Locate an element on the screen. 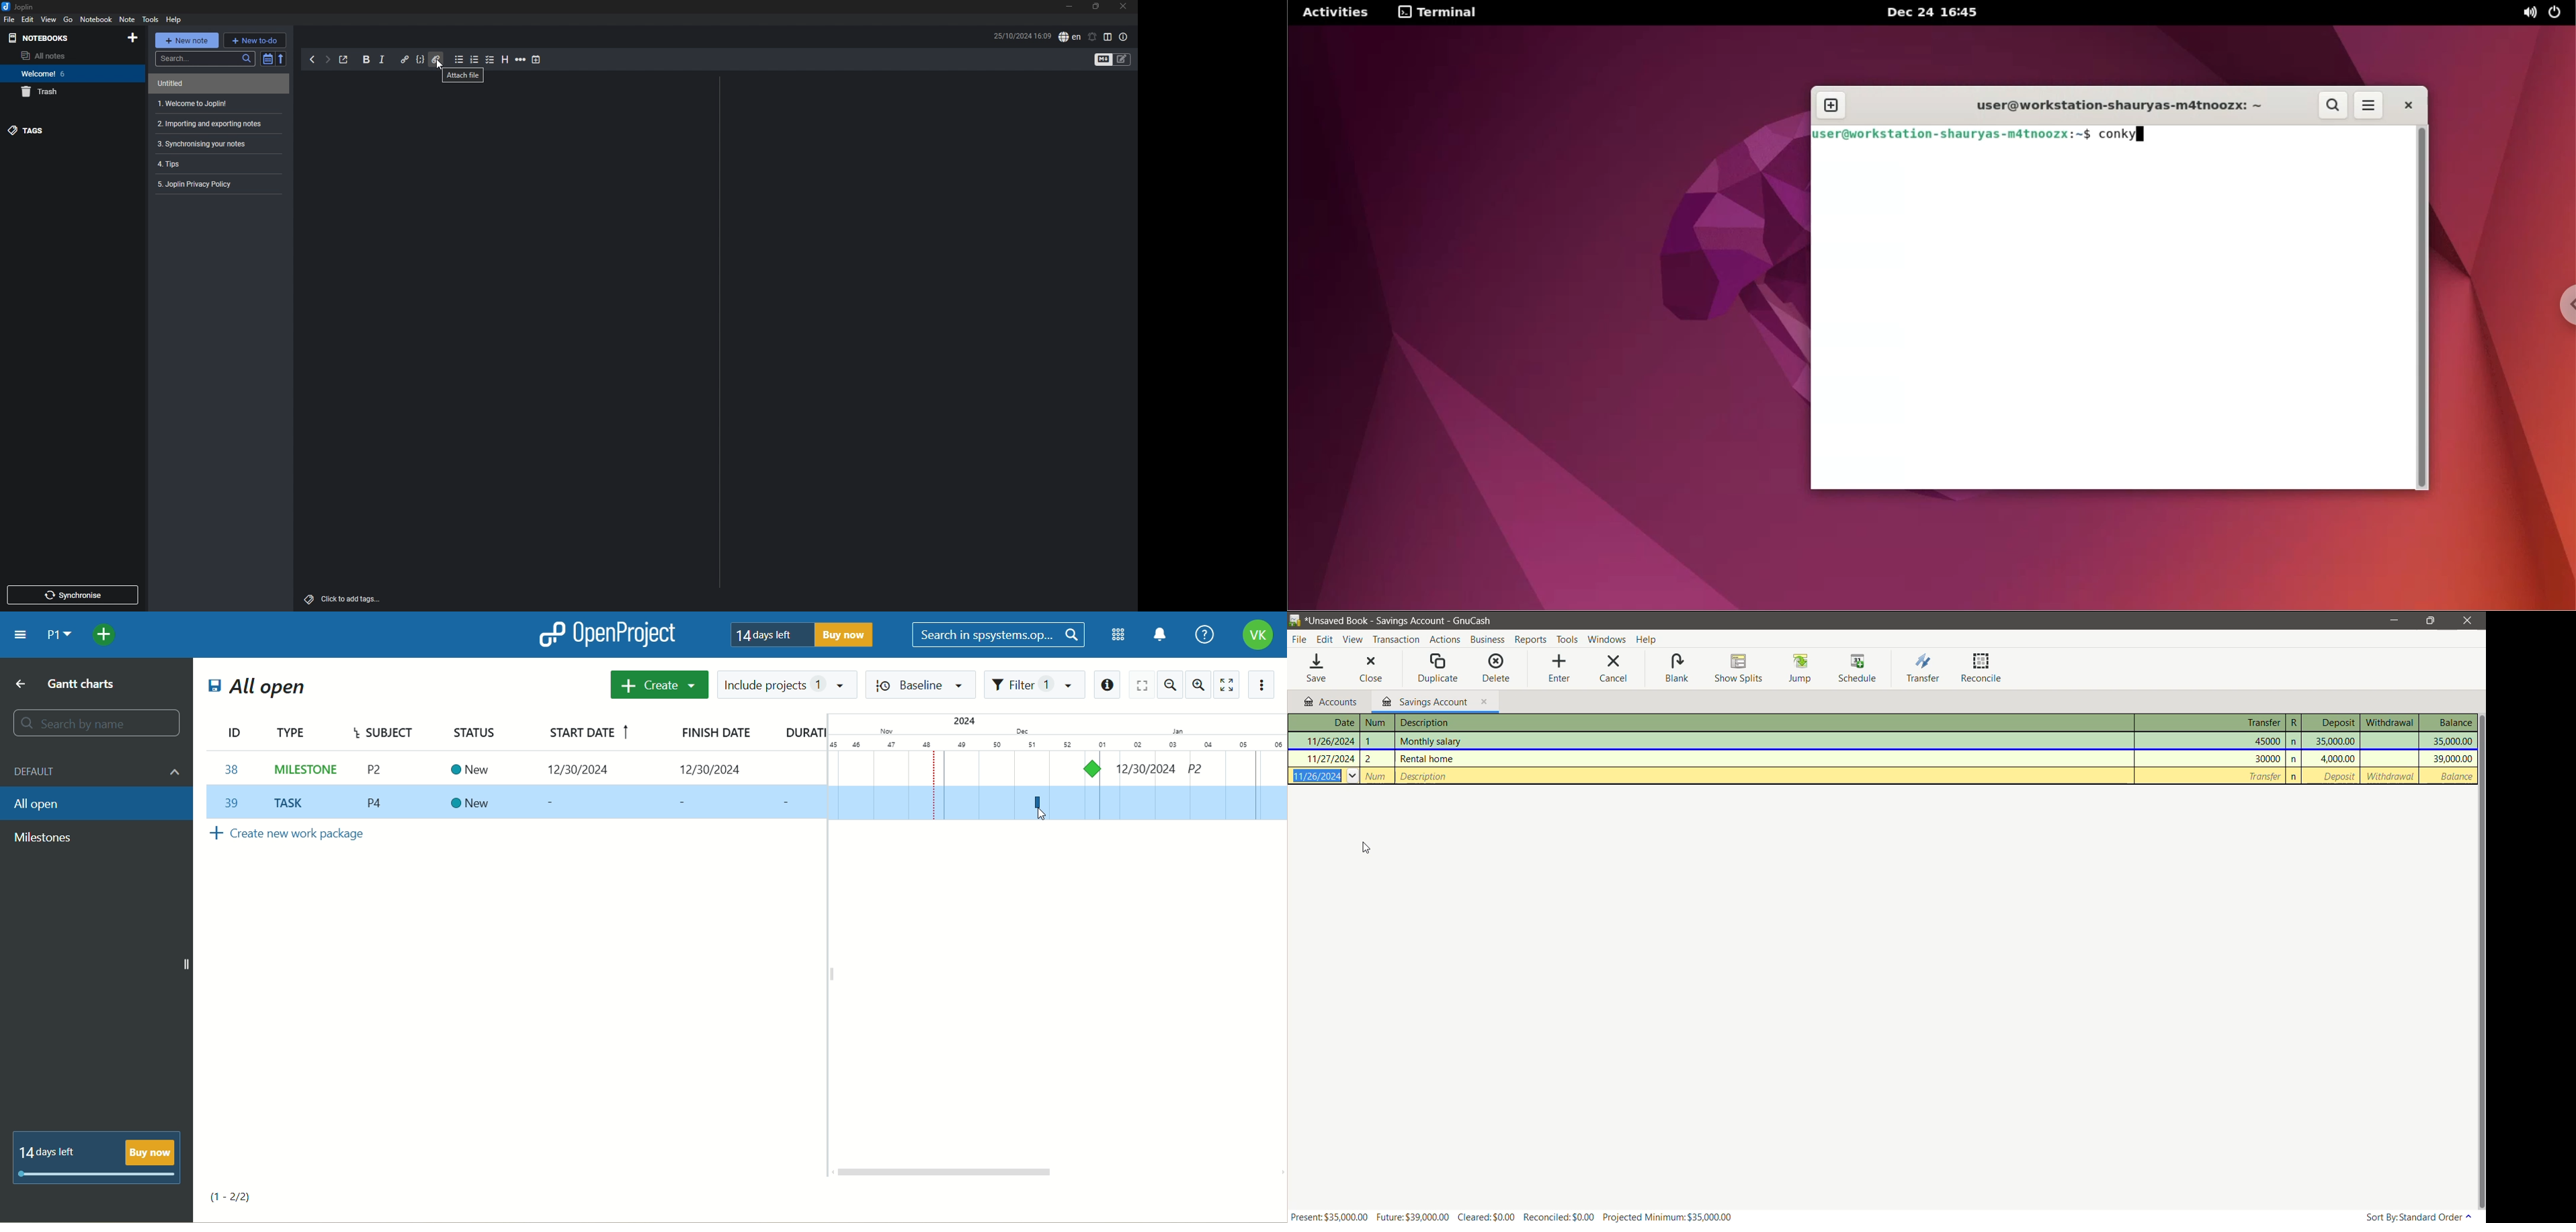 The height and width of the screenshot is (1232, 2576). attach file is located at coordinates (463, 76).